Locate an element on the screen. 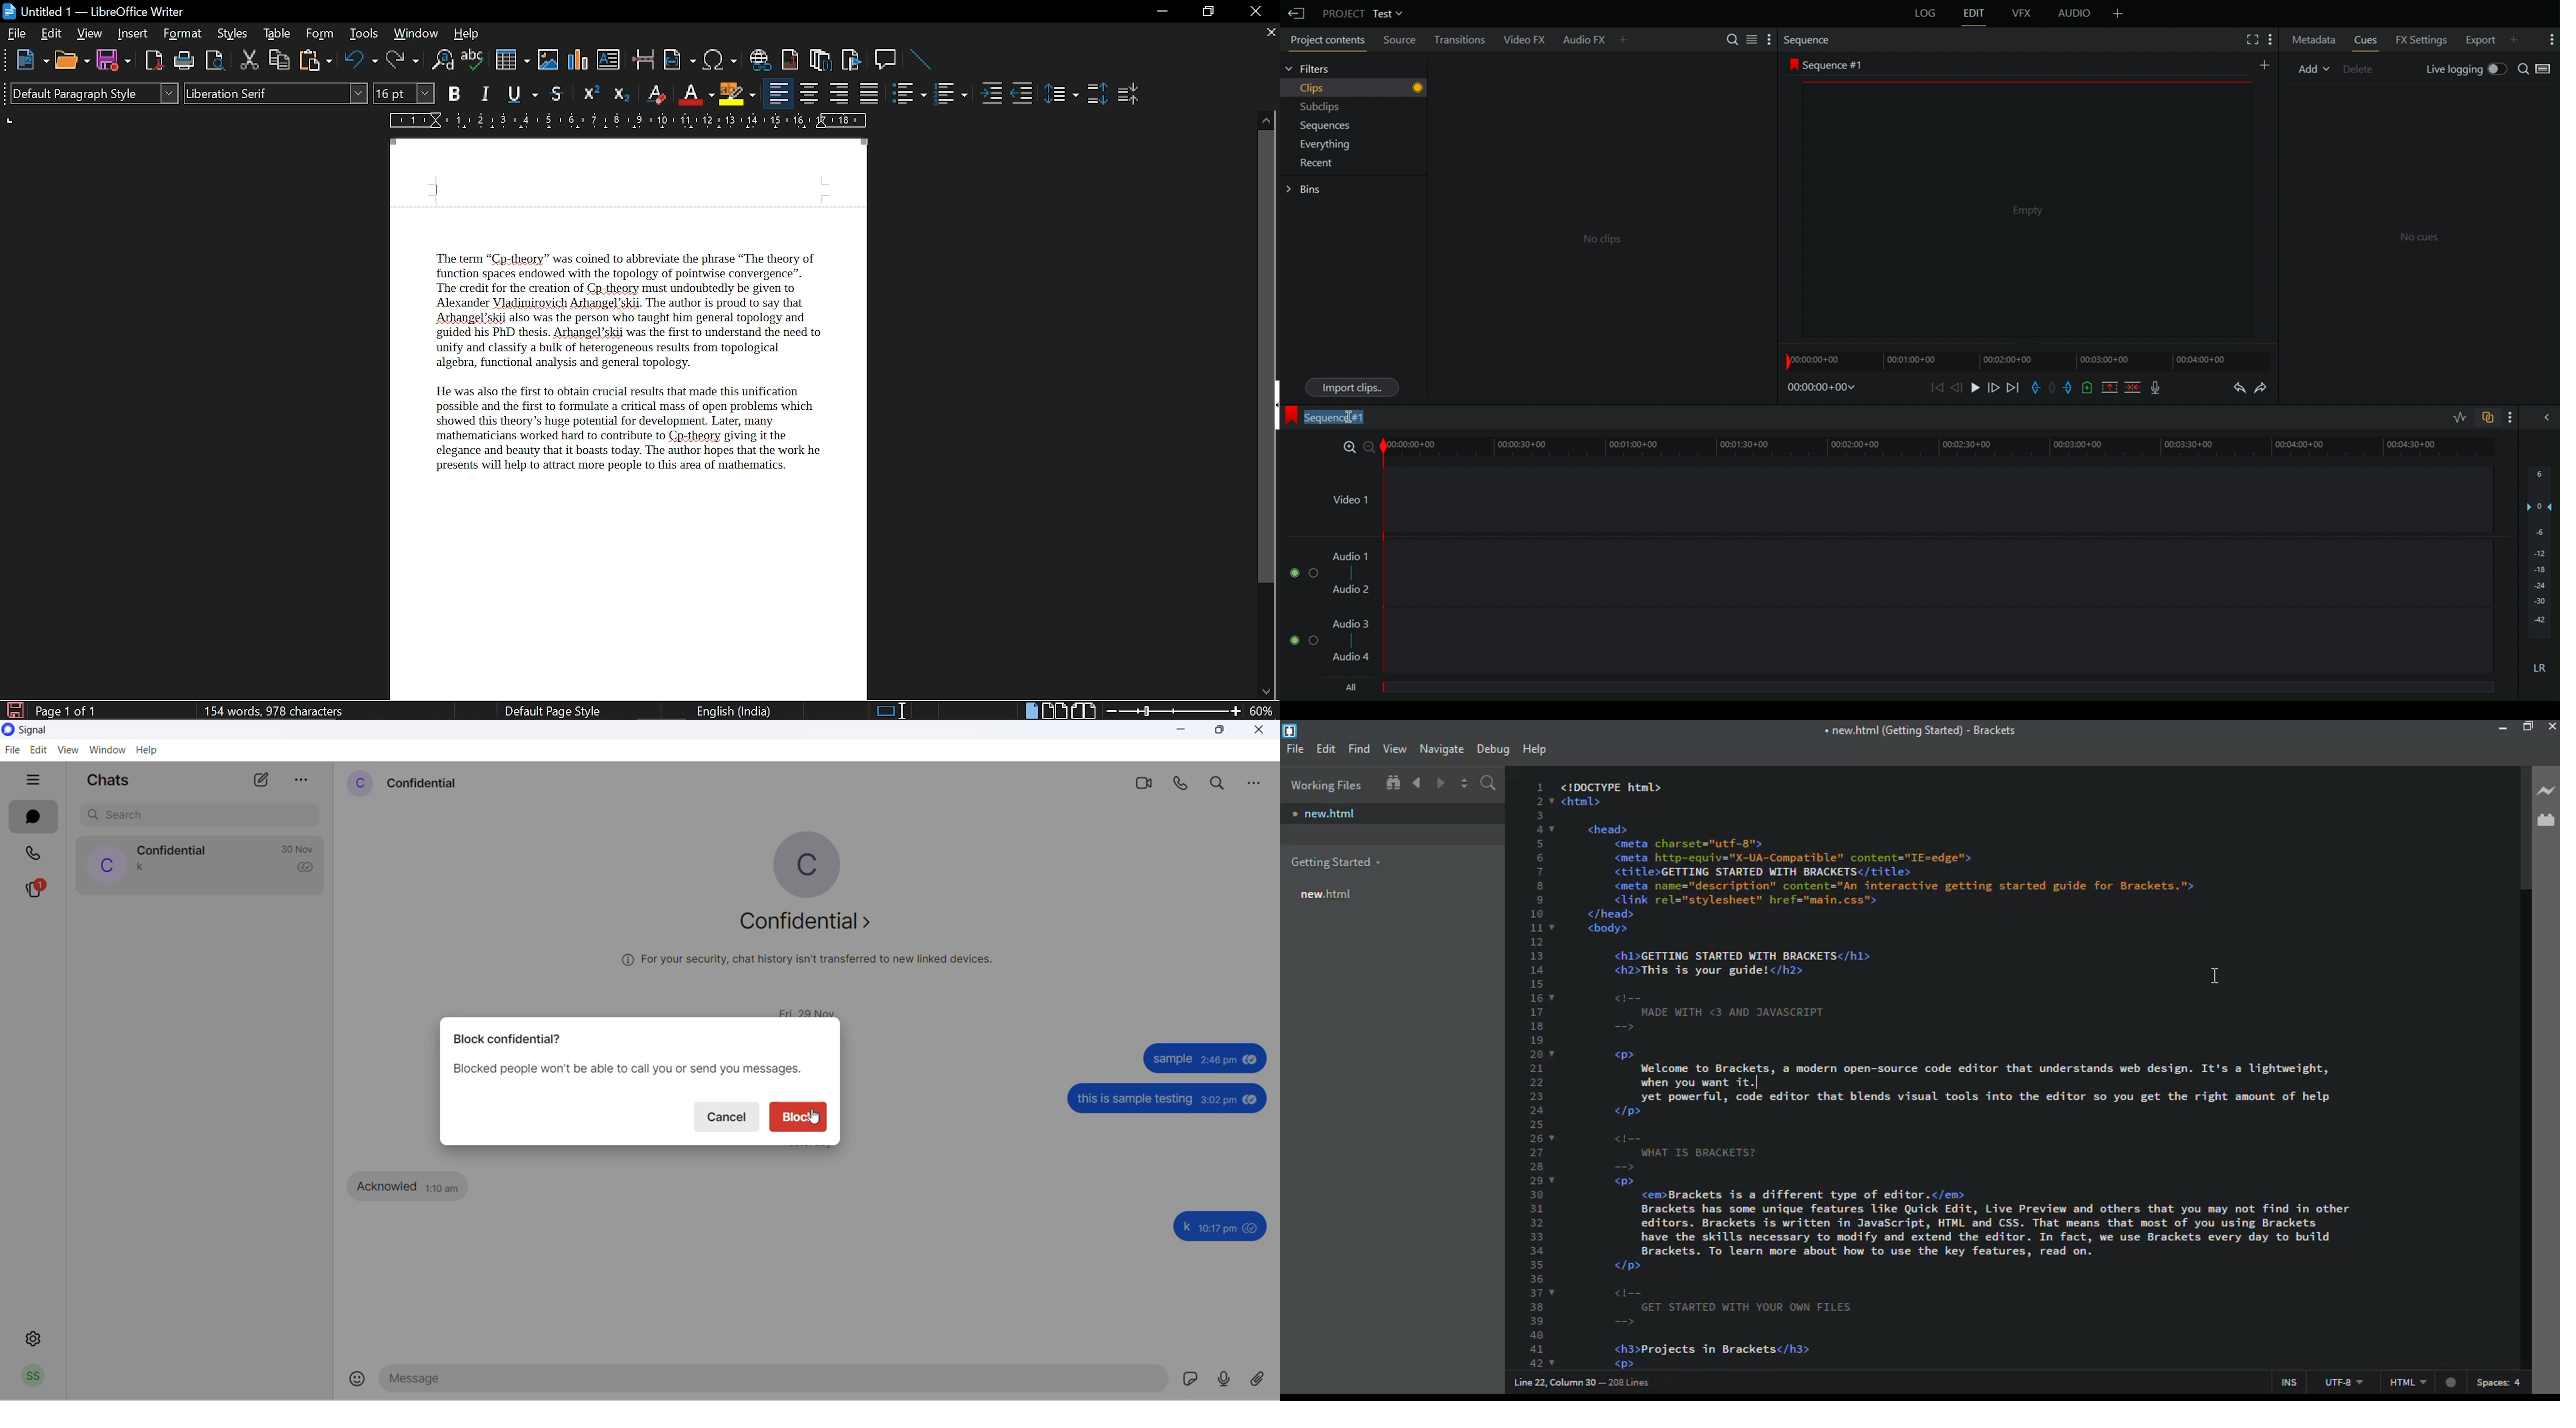 The image size is (2576, 1428). help is located at coordinates (1533, 749).